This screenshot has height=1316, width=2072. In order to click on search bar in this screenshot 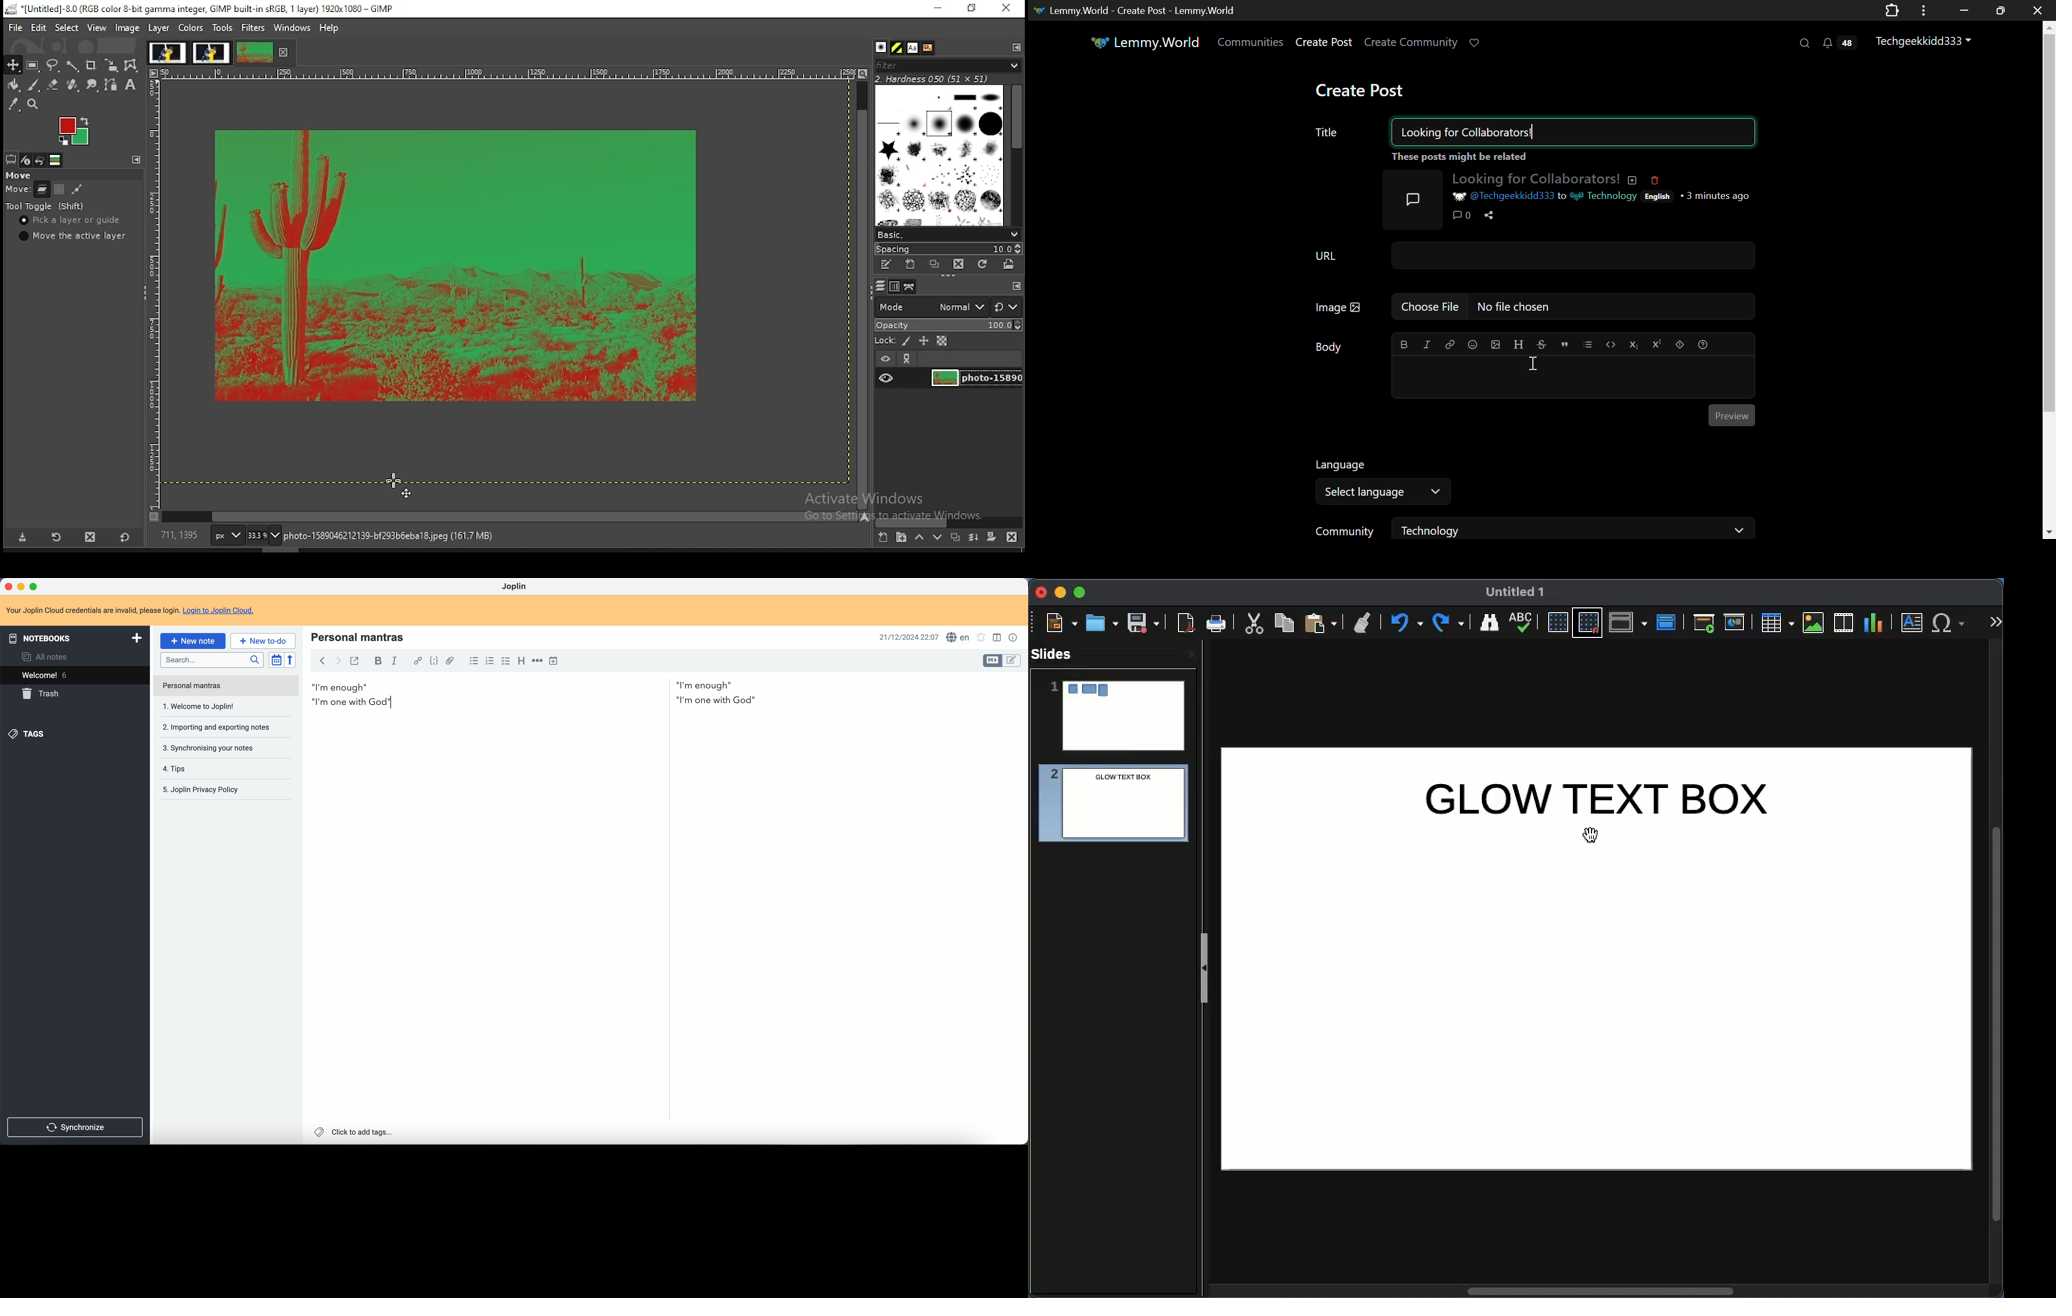, I will do `click(213, 661)`.